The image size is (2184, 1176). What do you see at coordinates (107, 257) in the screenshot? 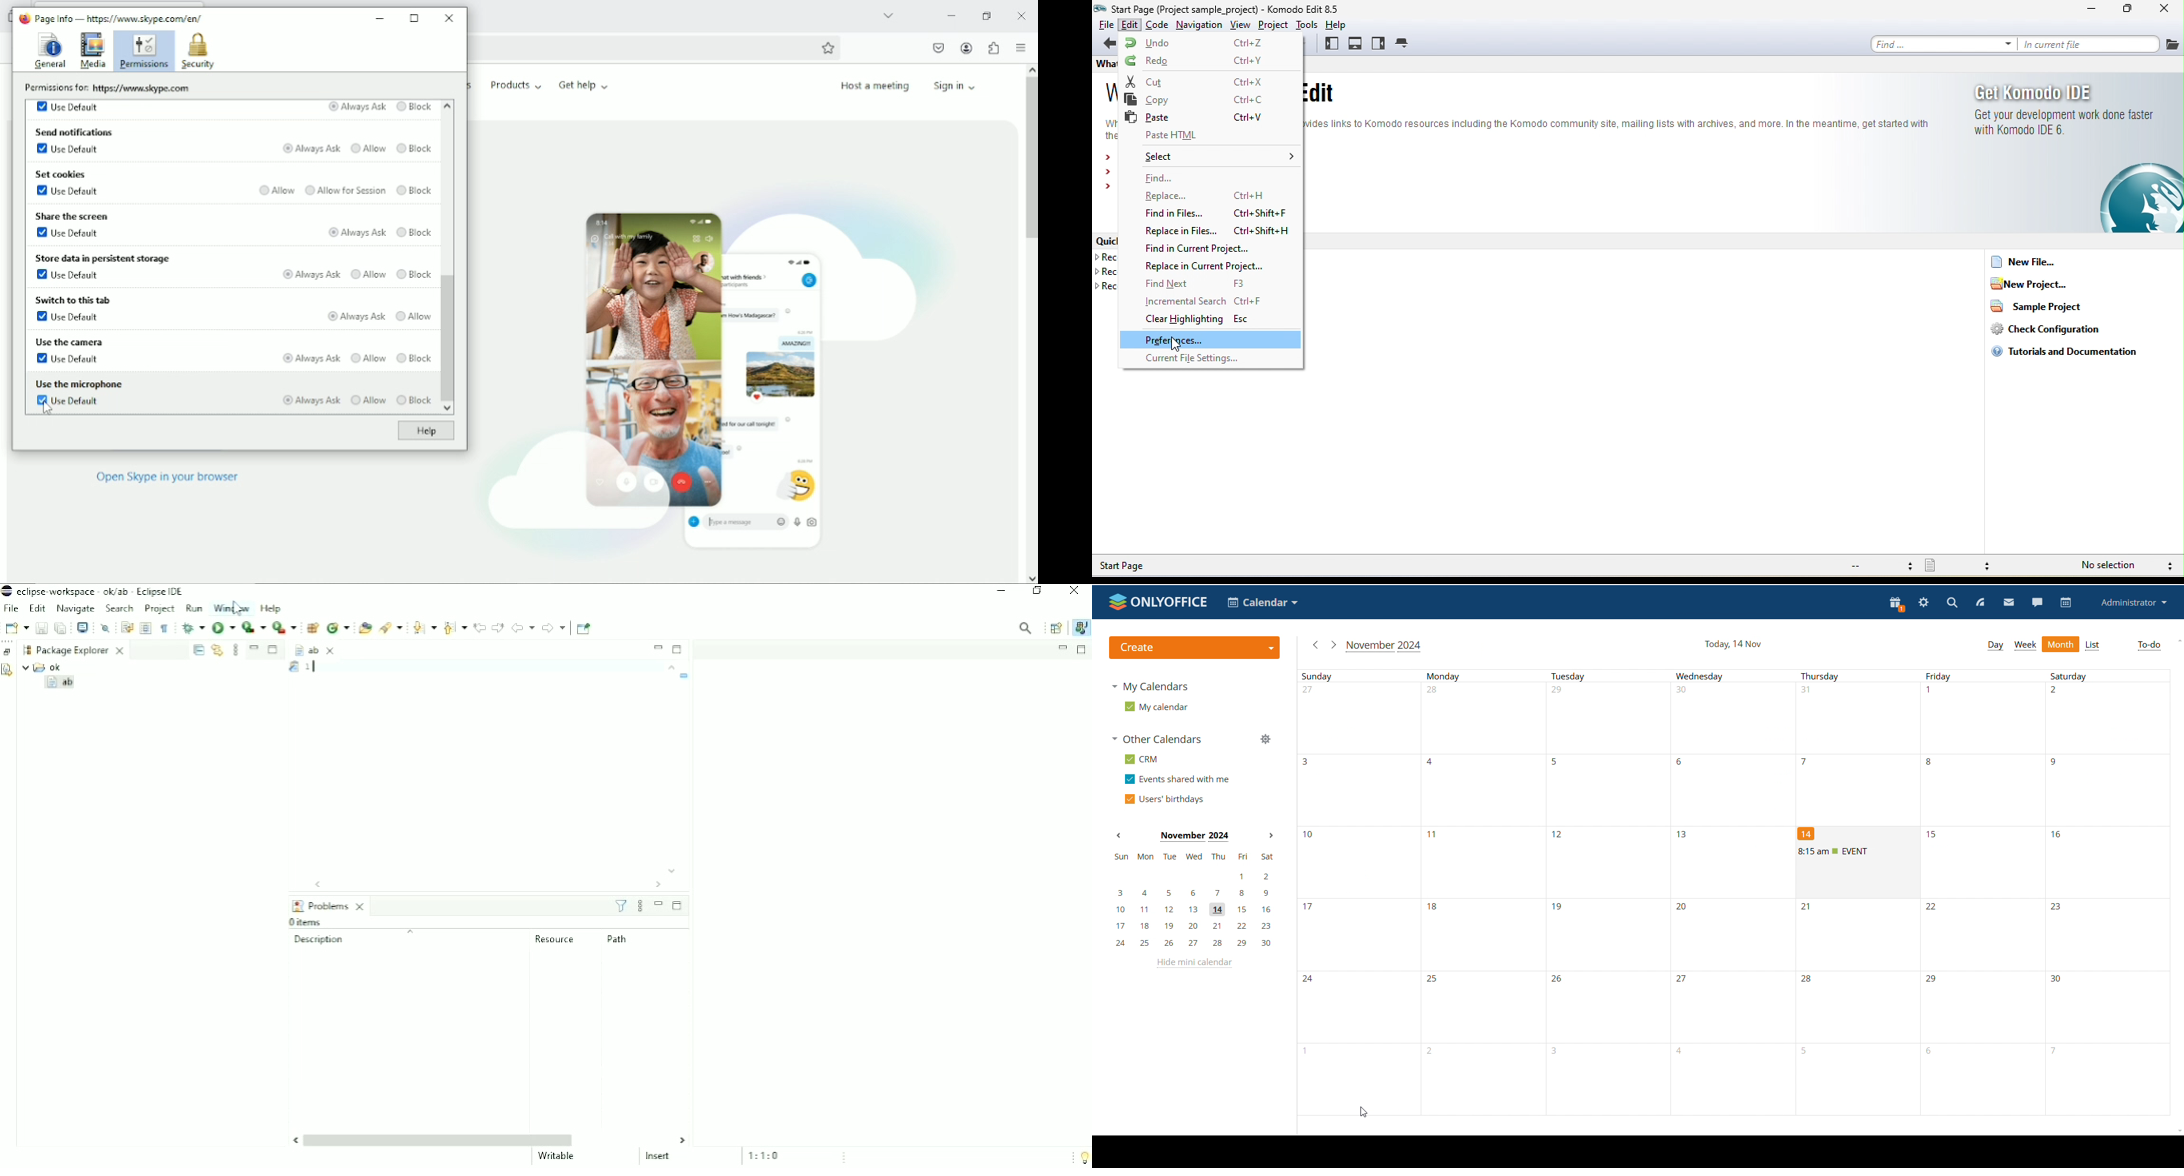
I see `Store data in persistent storage` at bounding box center [107, 257].